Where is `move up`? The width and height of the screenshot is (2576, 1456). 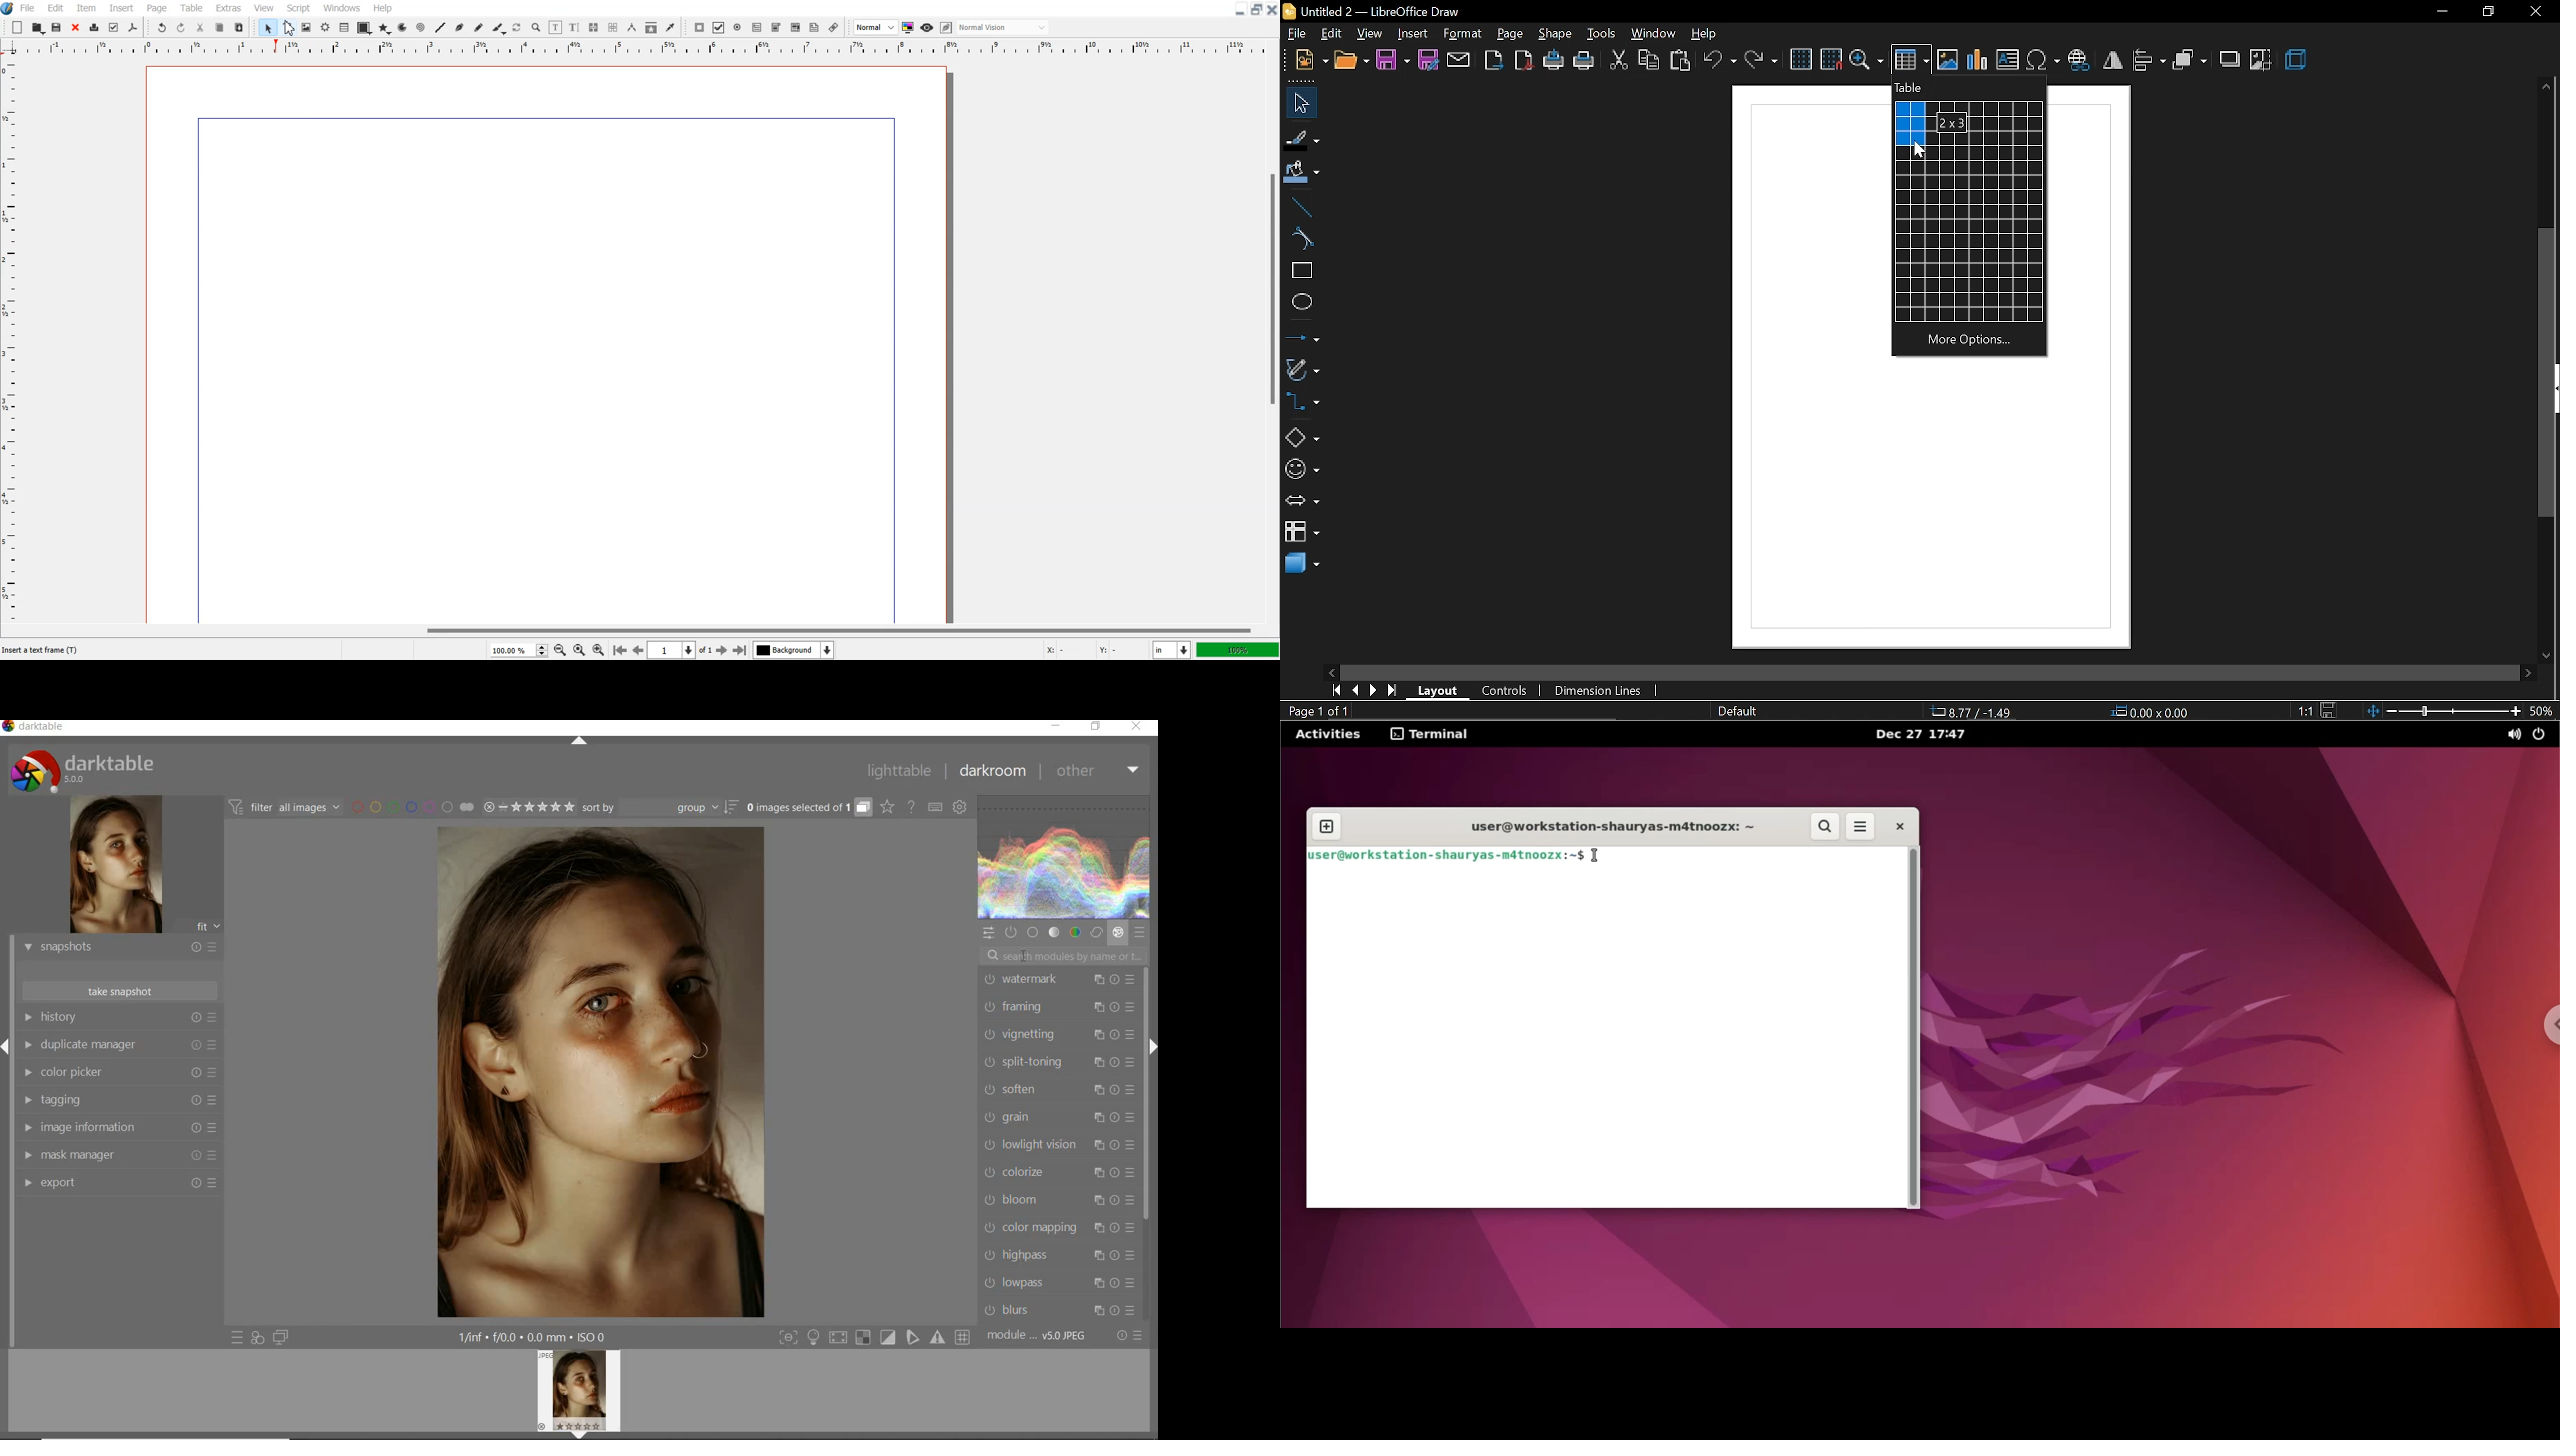 move up is located at coordinates (2547, 86).